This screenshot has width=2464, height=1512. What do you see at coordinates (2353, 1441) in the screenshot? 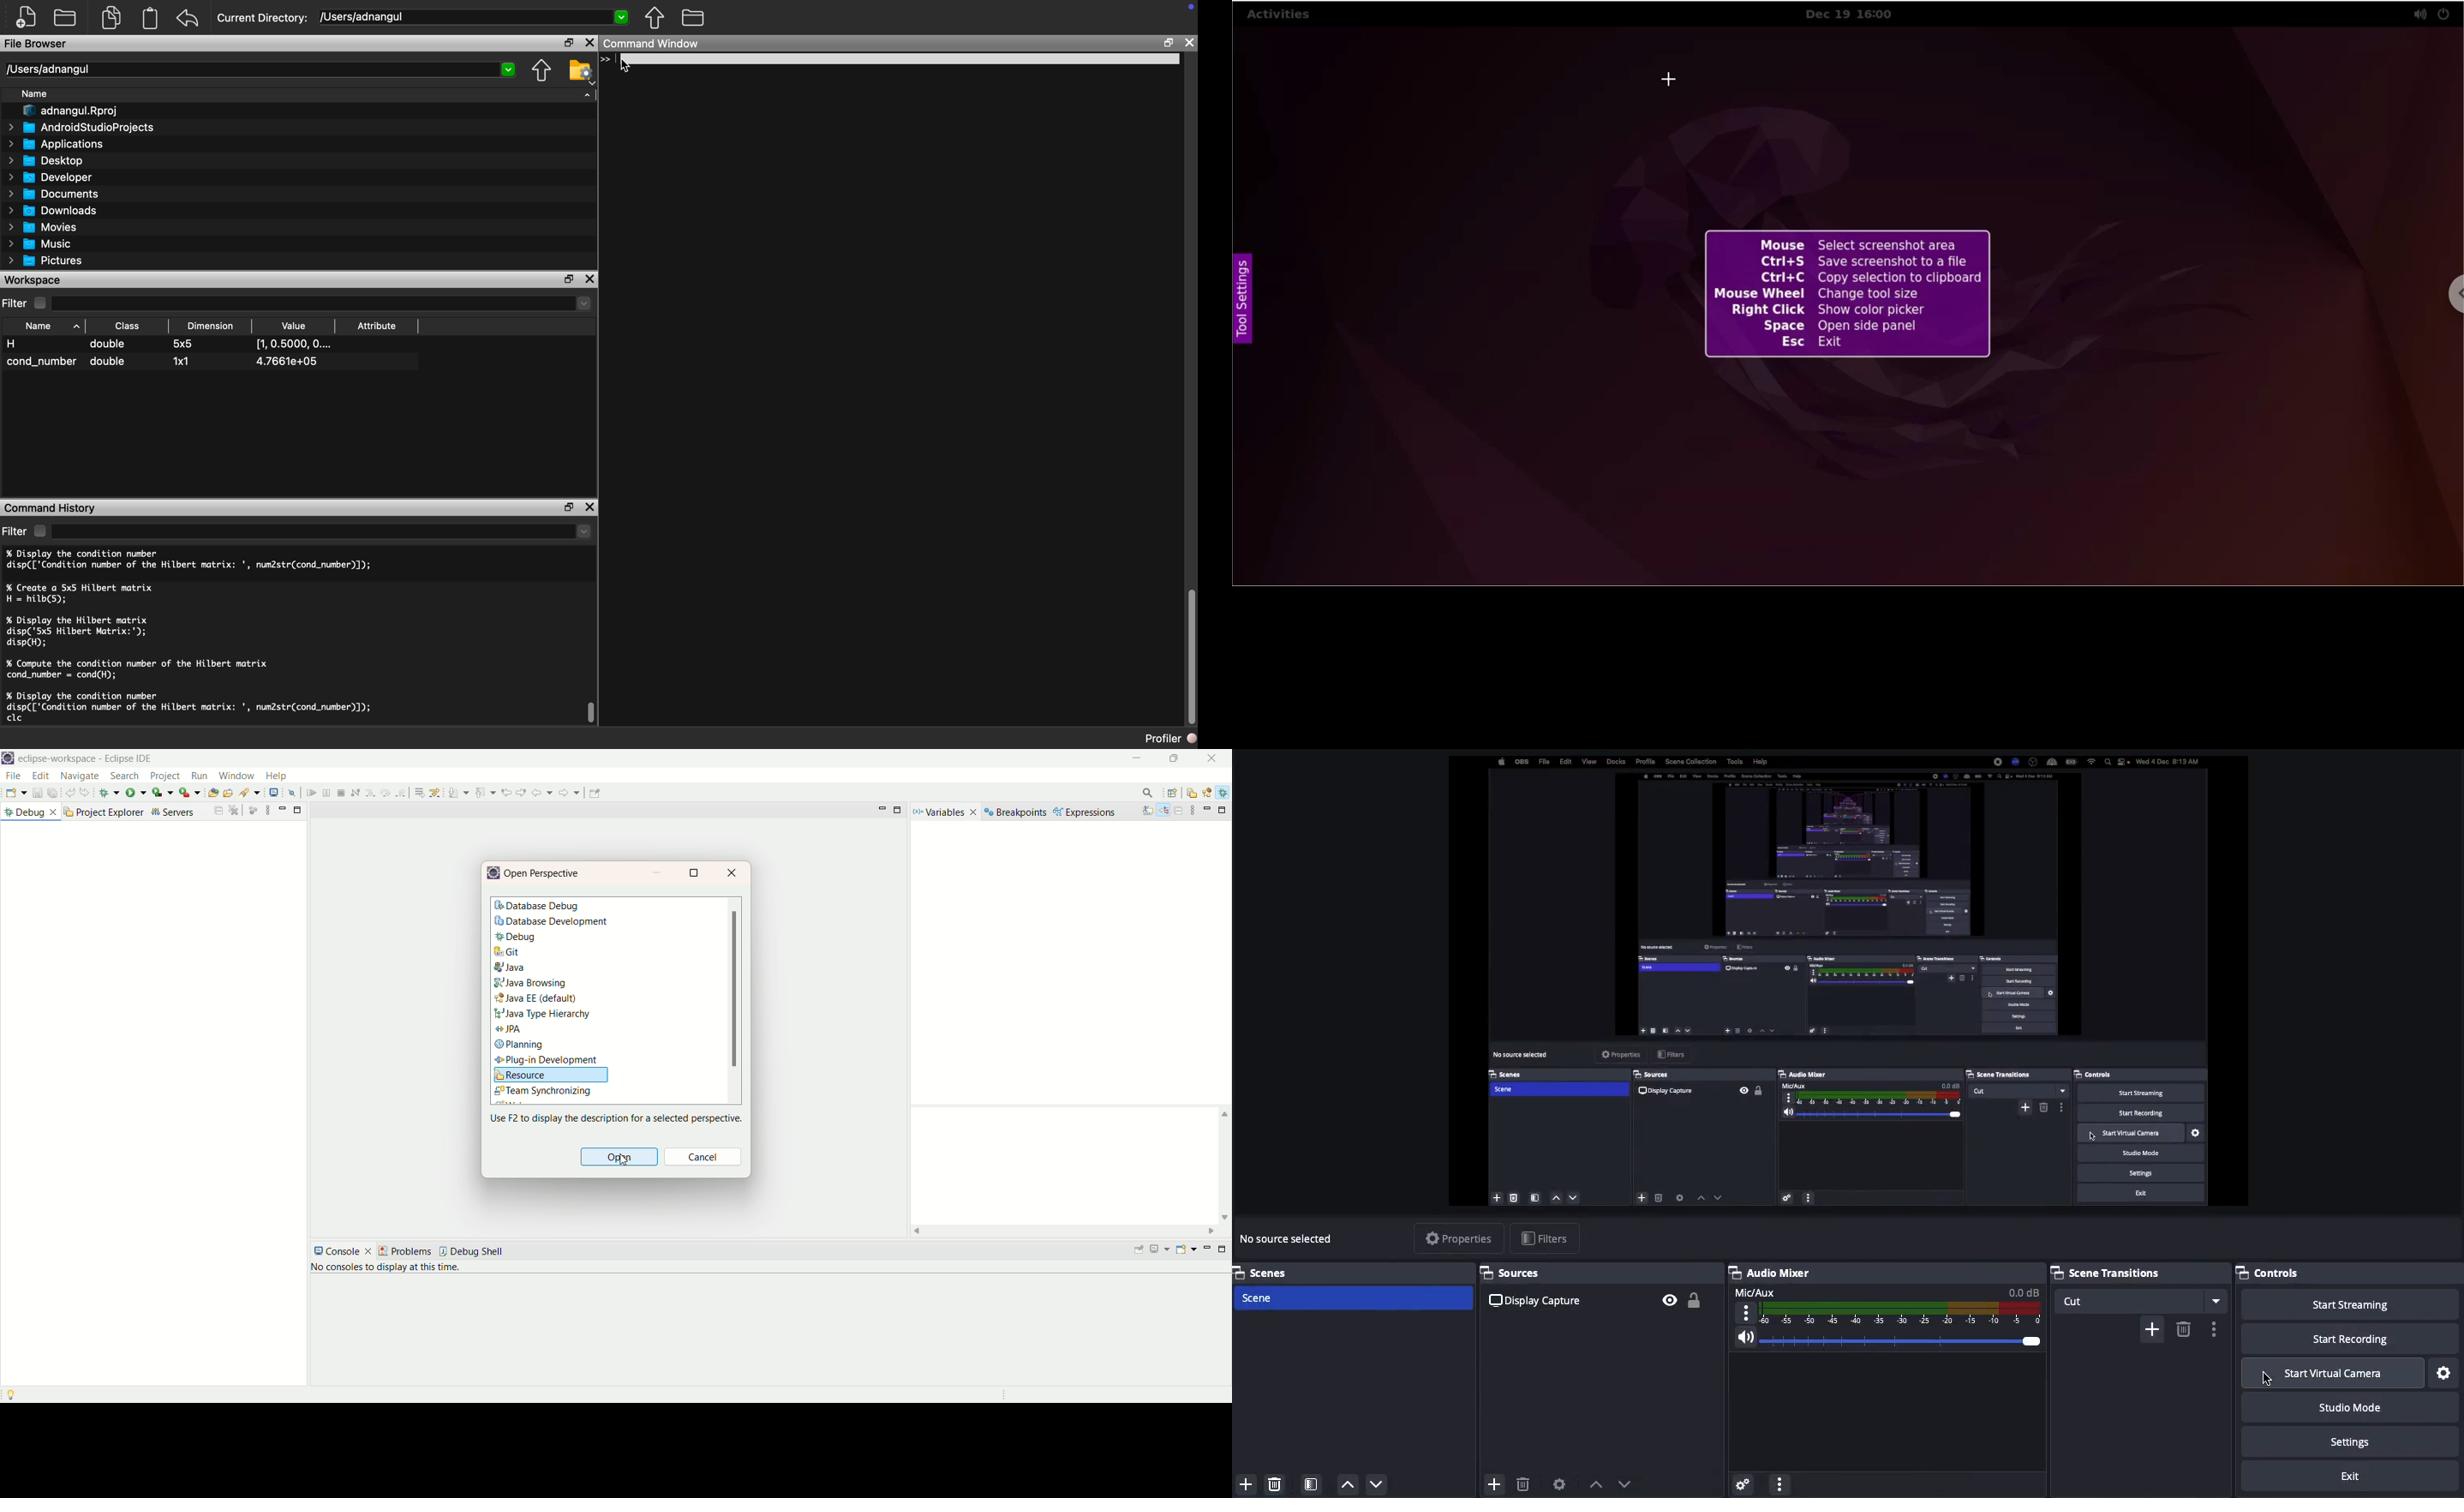
I see `Settings` at bounding box center [2353, 1441].